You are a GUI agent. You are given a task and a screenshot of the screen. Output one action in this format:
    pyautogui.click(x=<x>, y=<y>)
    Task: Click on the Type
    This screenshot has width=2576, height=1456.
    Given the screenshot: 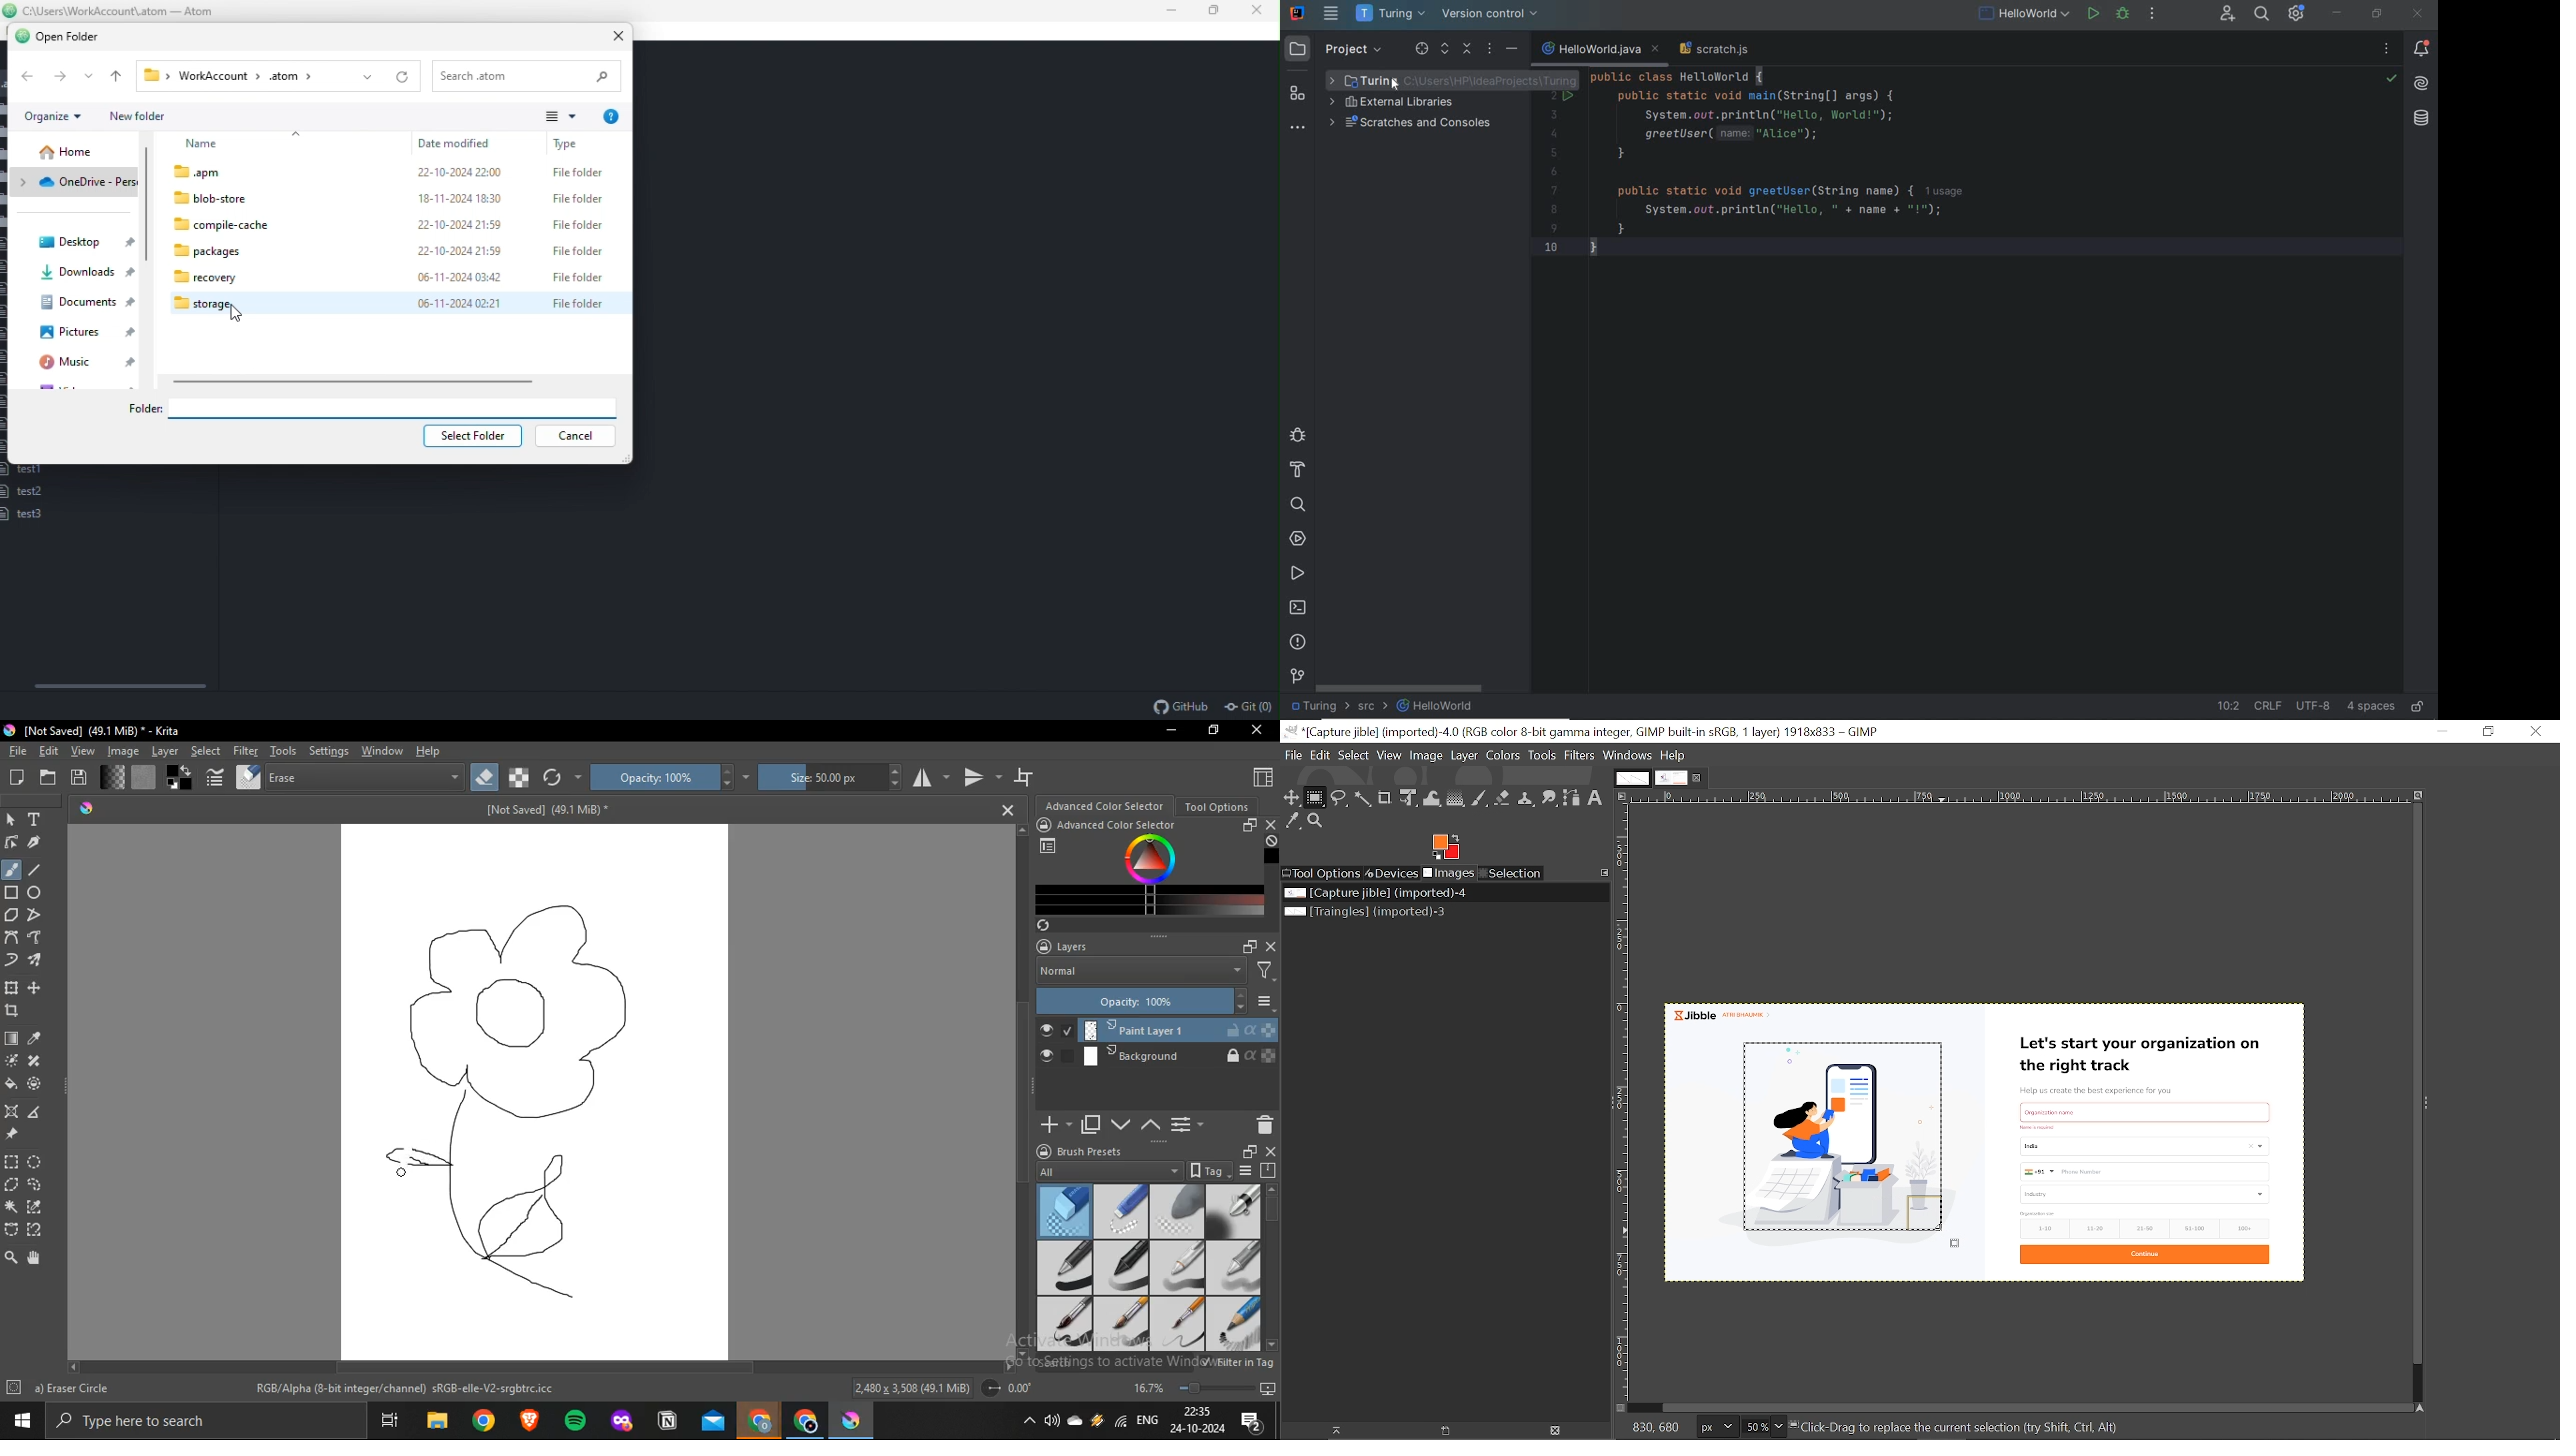 What is the action you would take?
    pyautogui.click(x=586, y=143)
    